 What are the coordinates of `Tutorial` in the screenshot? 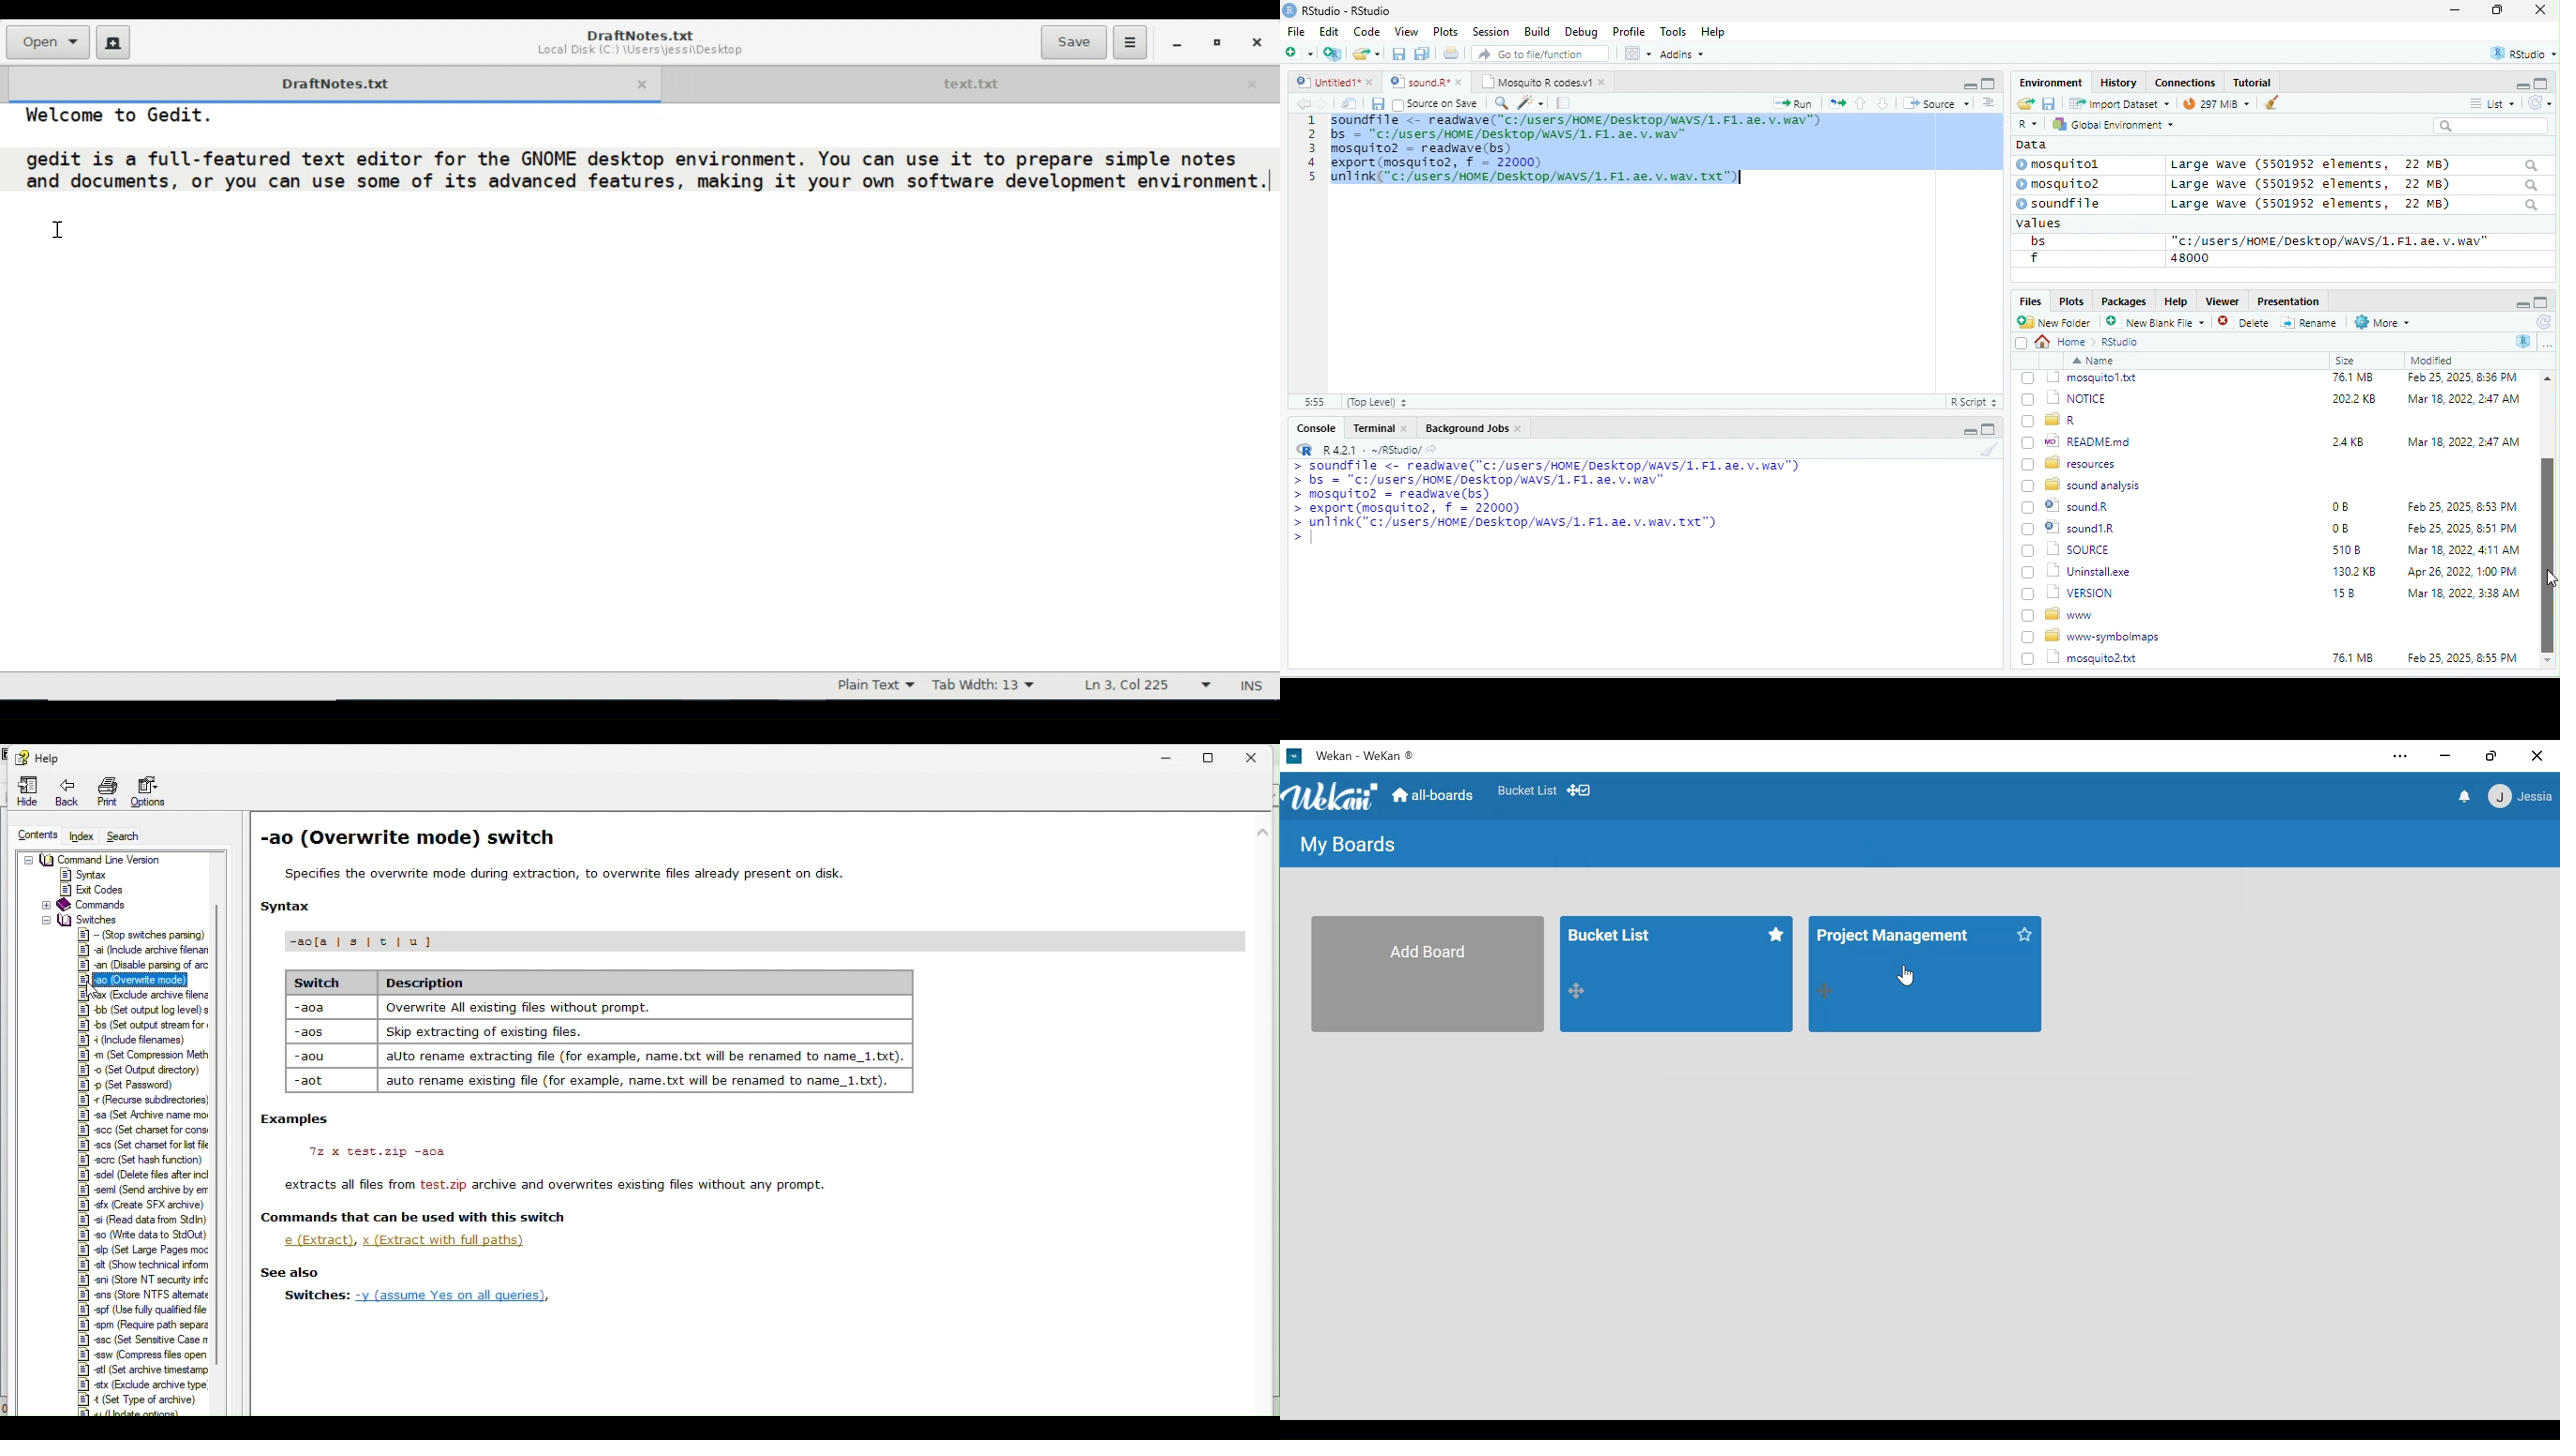 It's located at (2255, 82).